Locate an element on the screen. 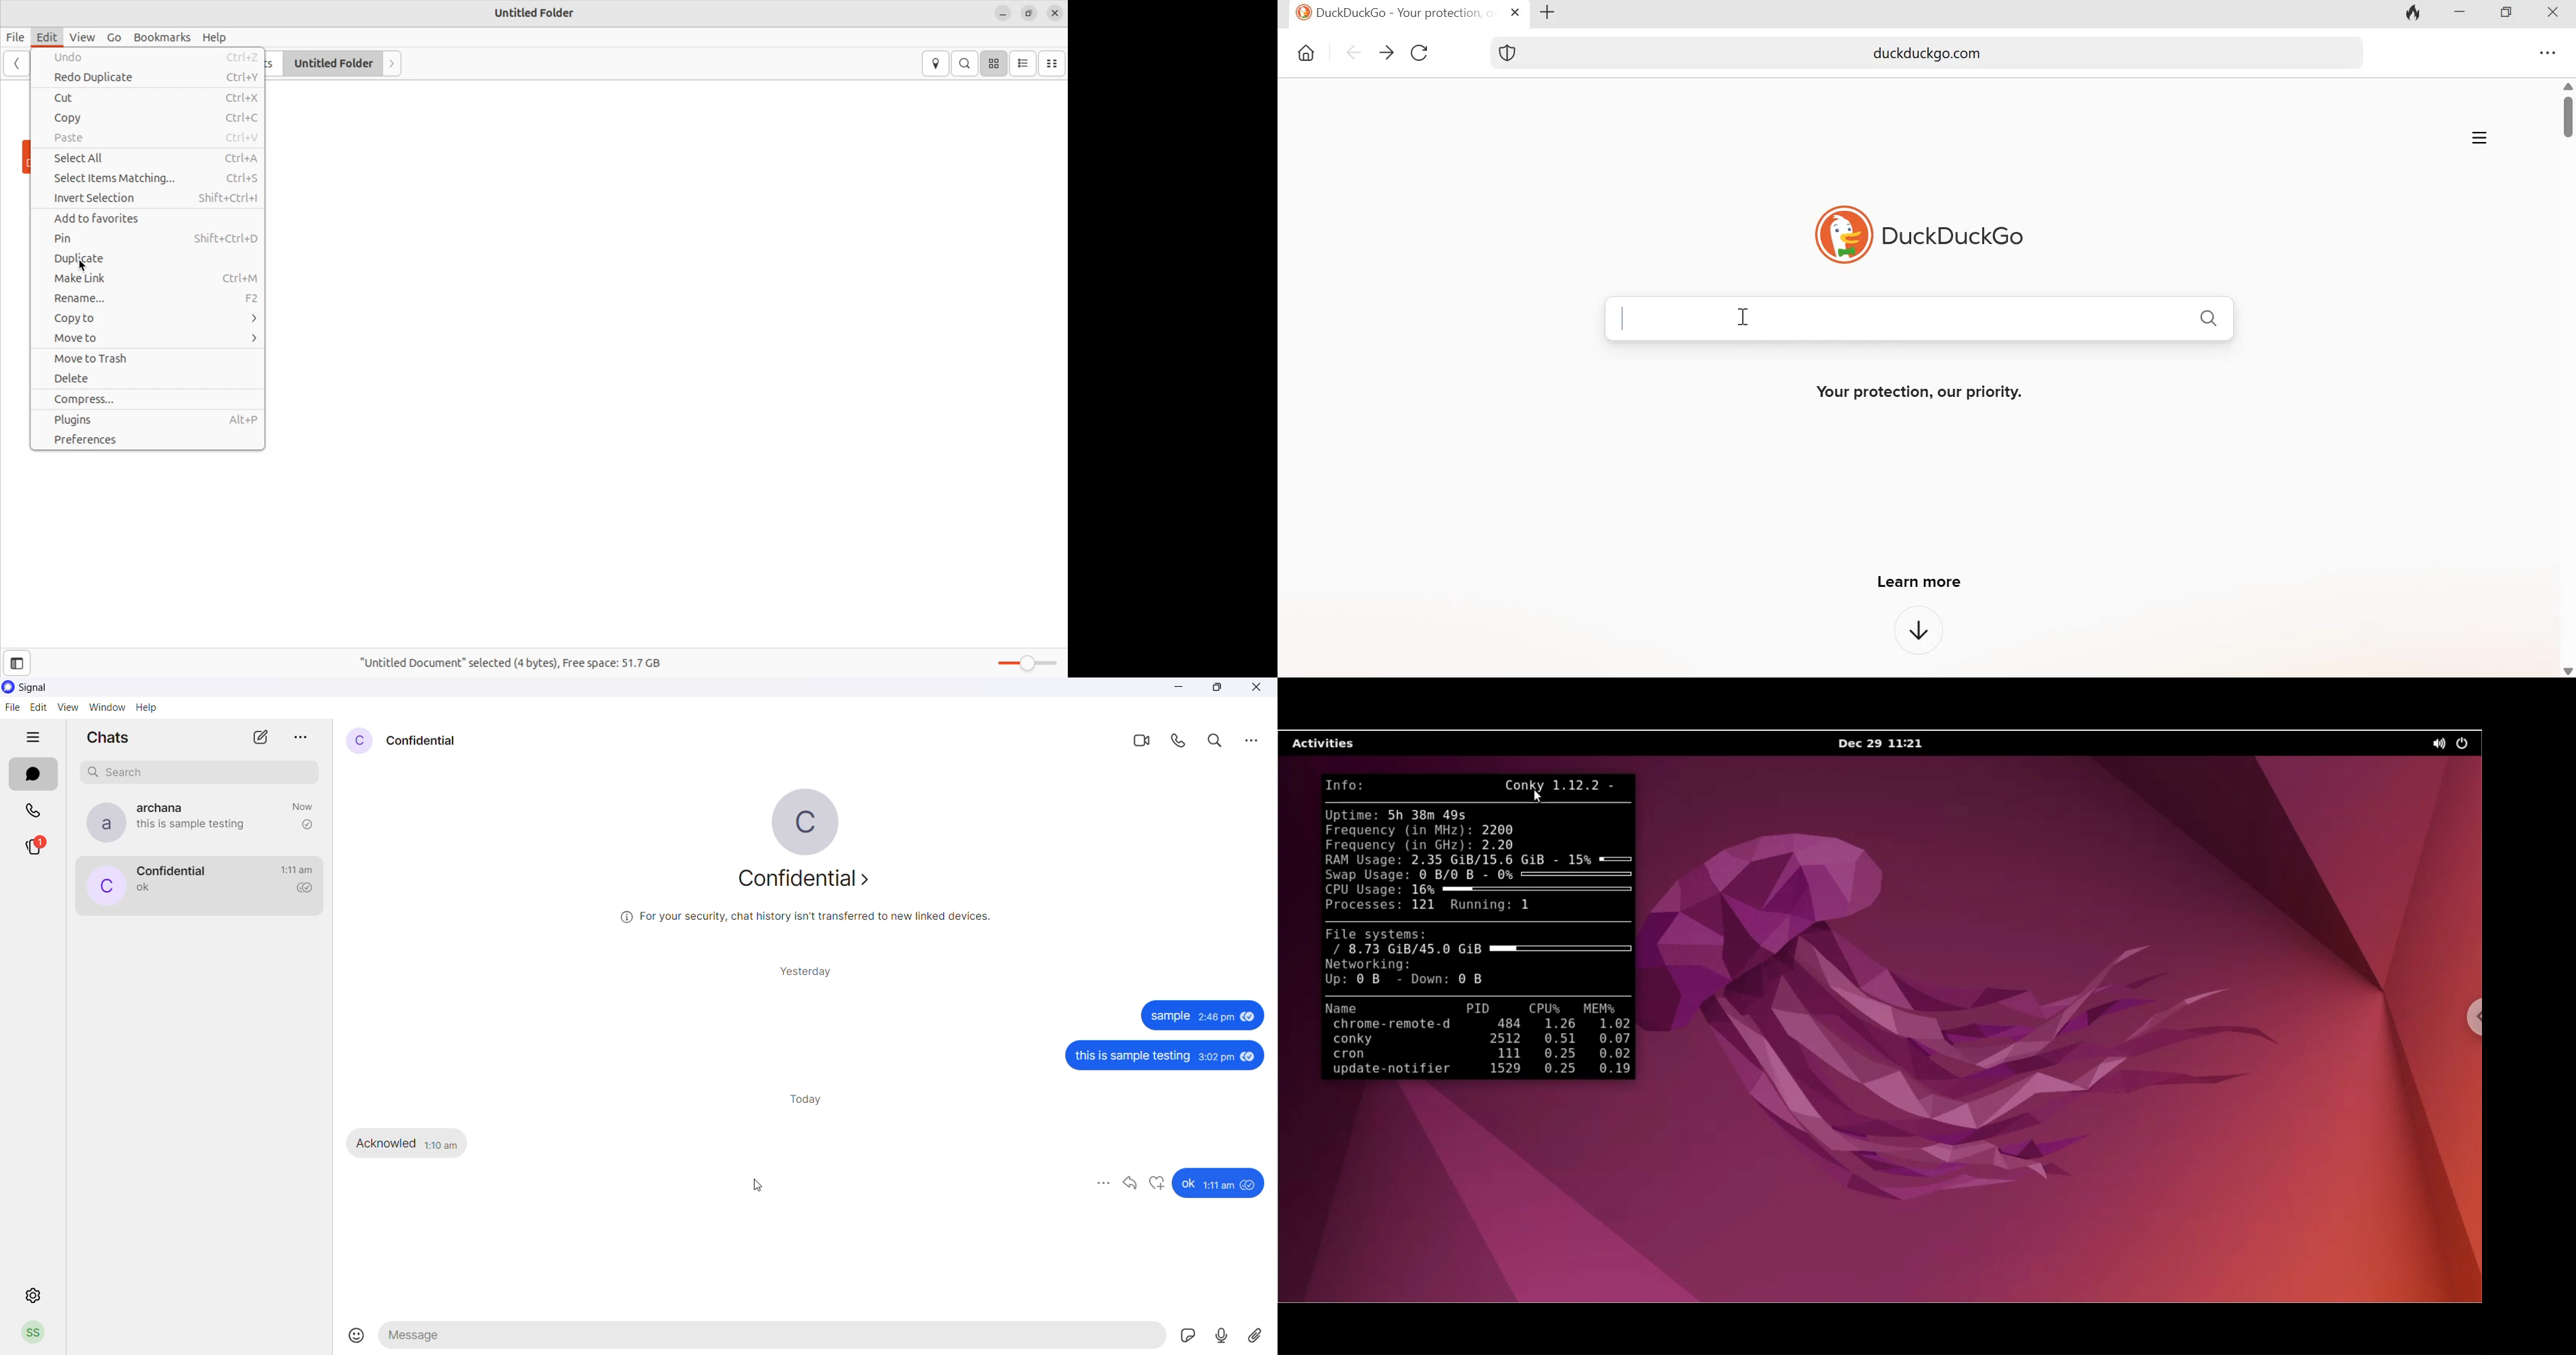  1:10 am is located at coordinates (442, 1143).